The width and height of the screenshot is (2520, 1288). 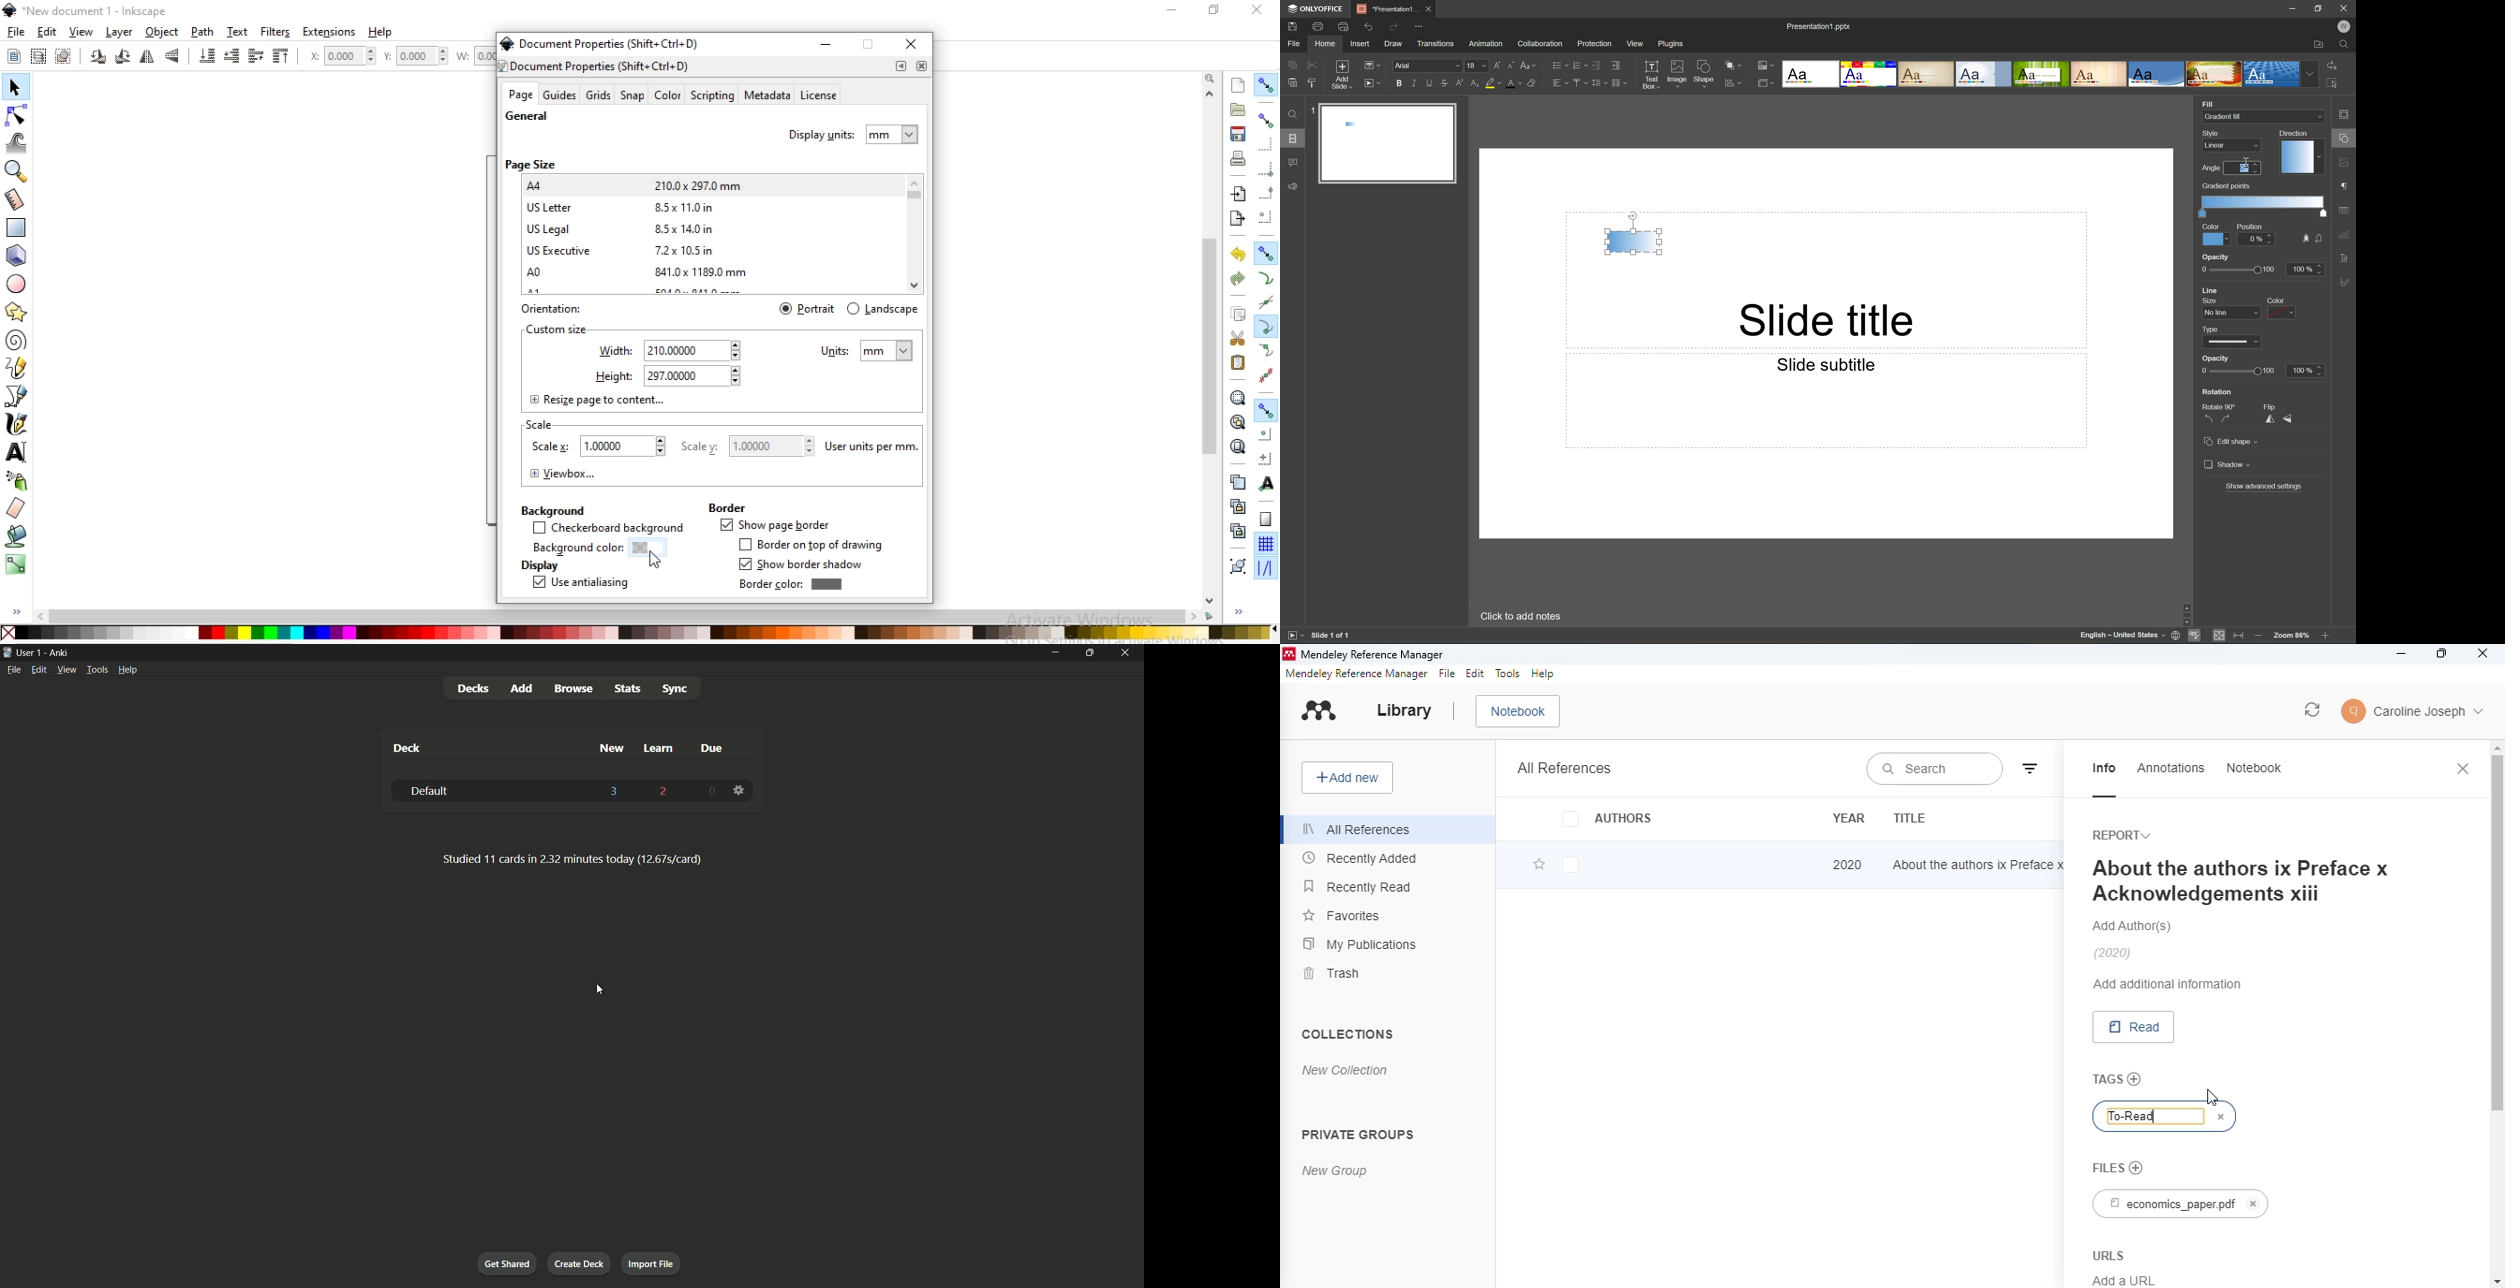 What do you see at coordinates (1493, 84) in the screenshot?
I see `Highlight` at bounding box center [1493, 84].